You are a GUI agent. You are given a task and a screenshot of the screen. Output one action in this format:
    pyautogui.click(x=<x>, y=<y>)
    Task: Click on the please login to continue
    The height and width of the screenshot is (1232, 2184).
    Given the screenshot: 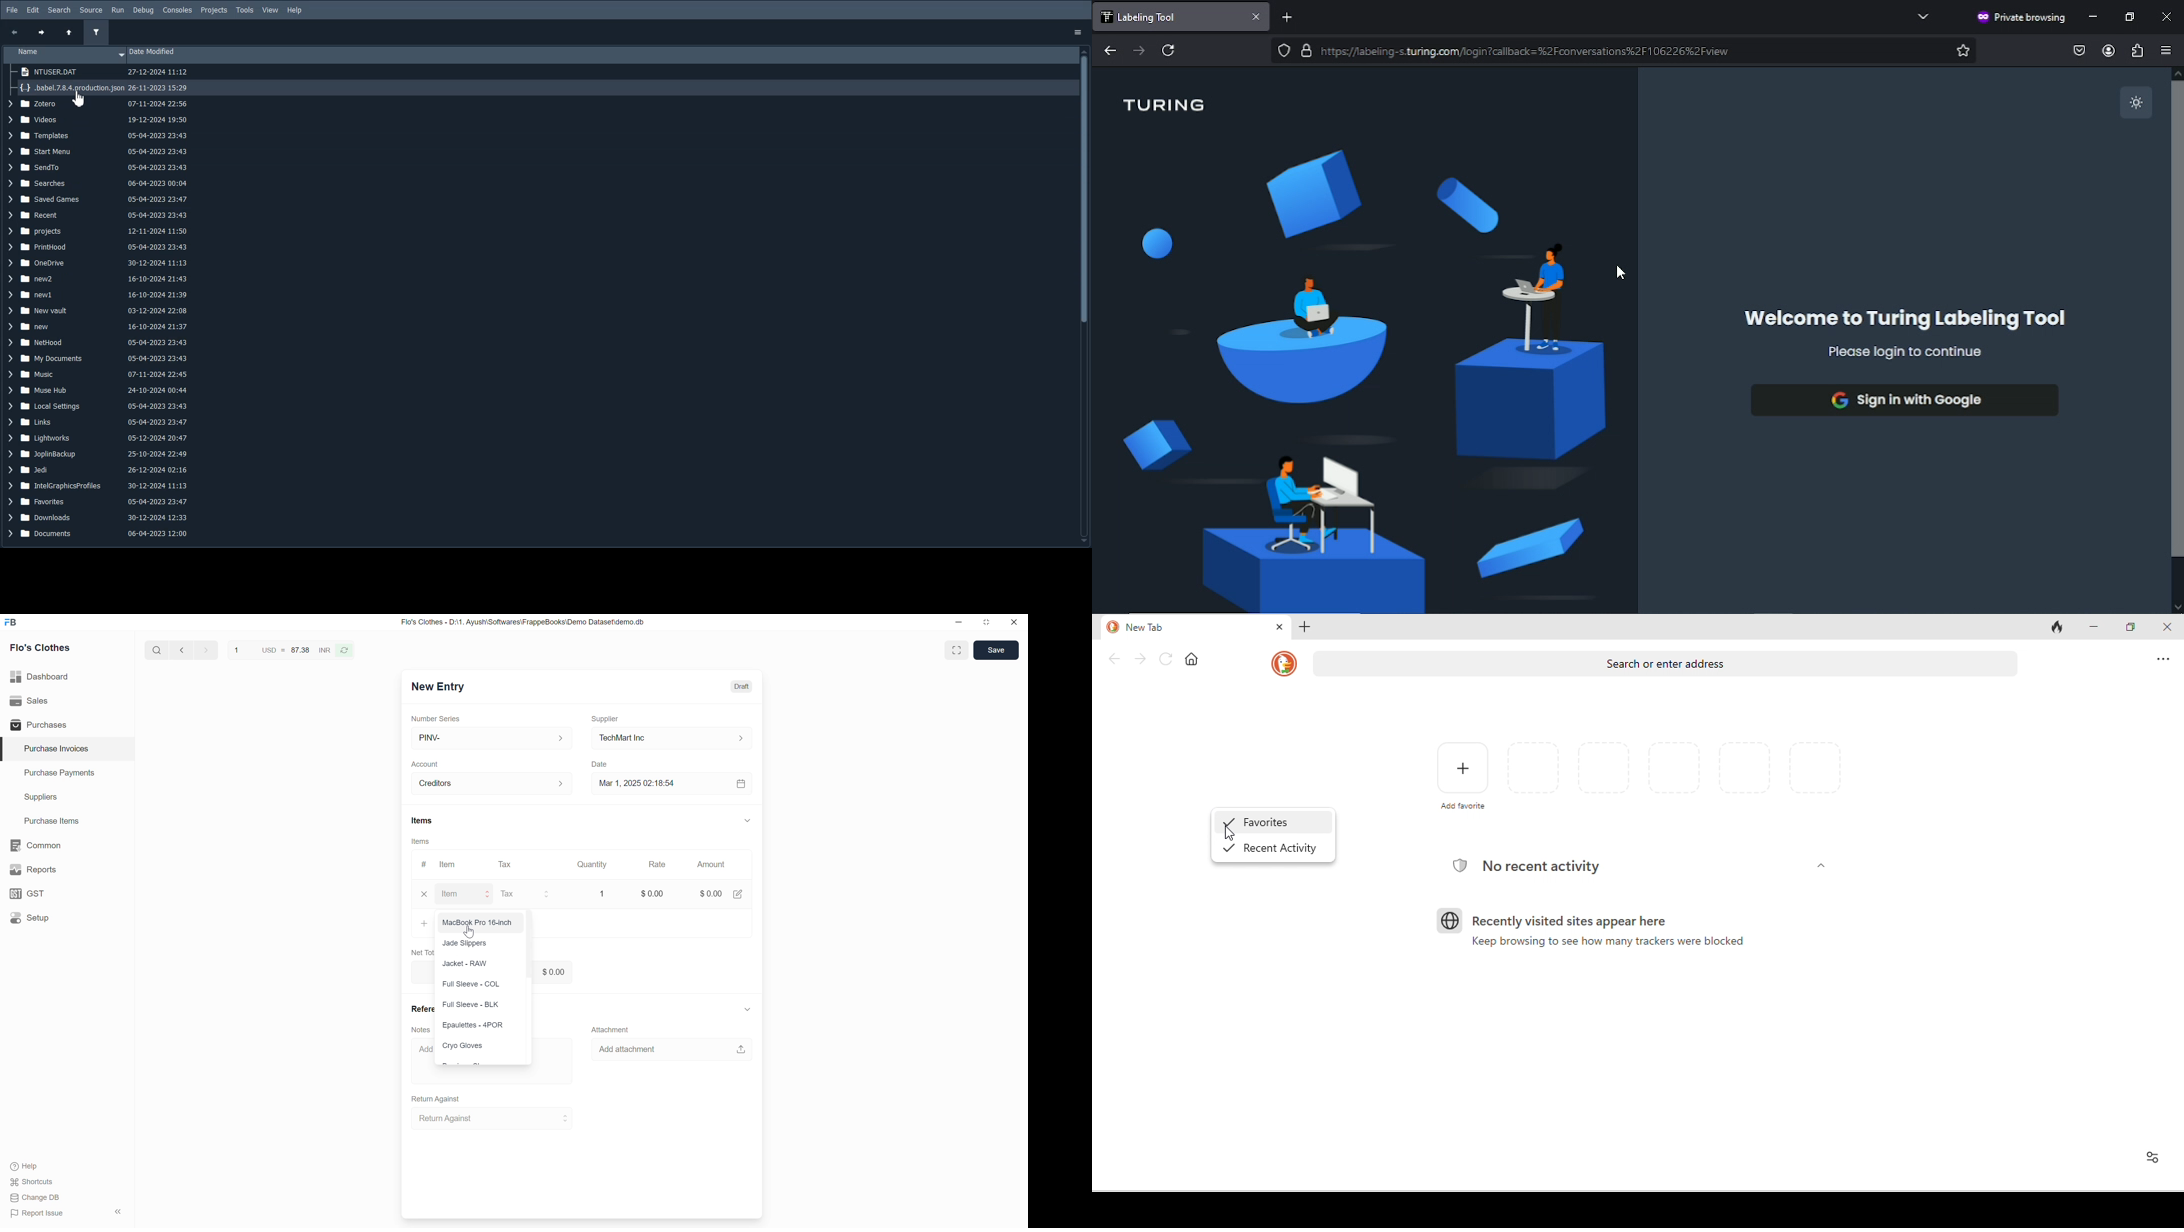 What is the action you would take?
    pyautogui.click(x=1903, y=352)
    